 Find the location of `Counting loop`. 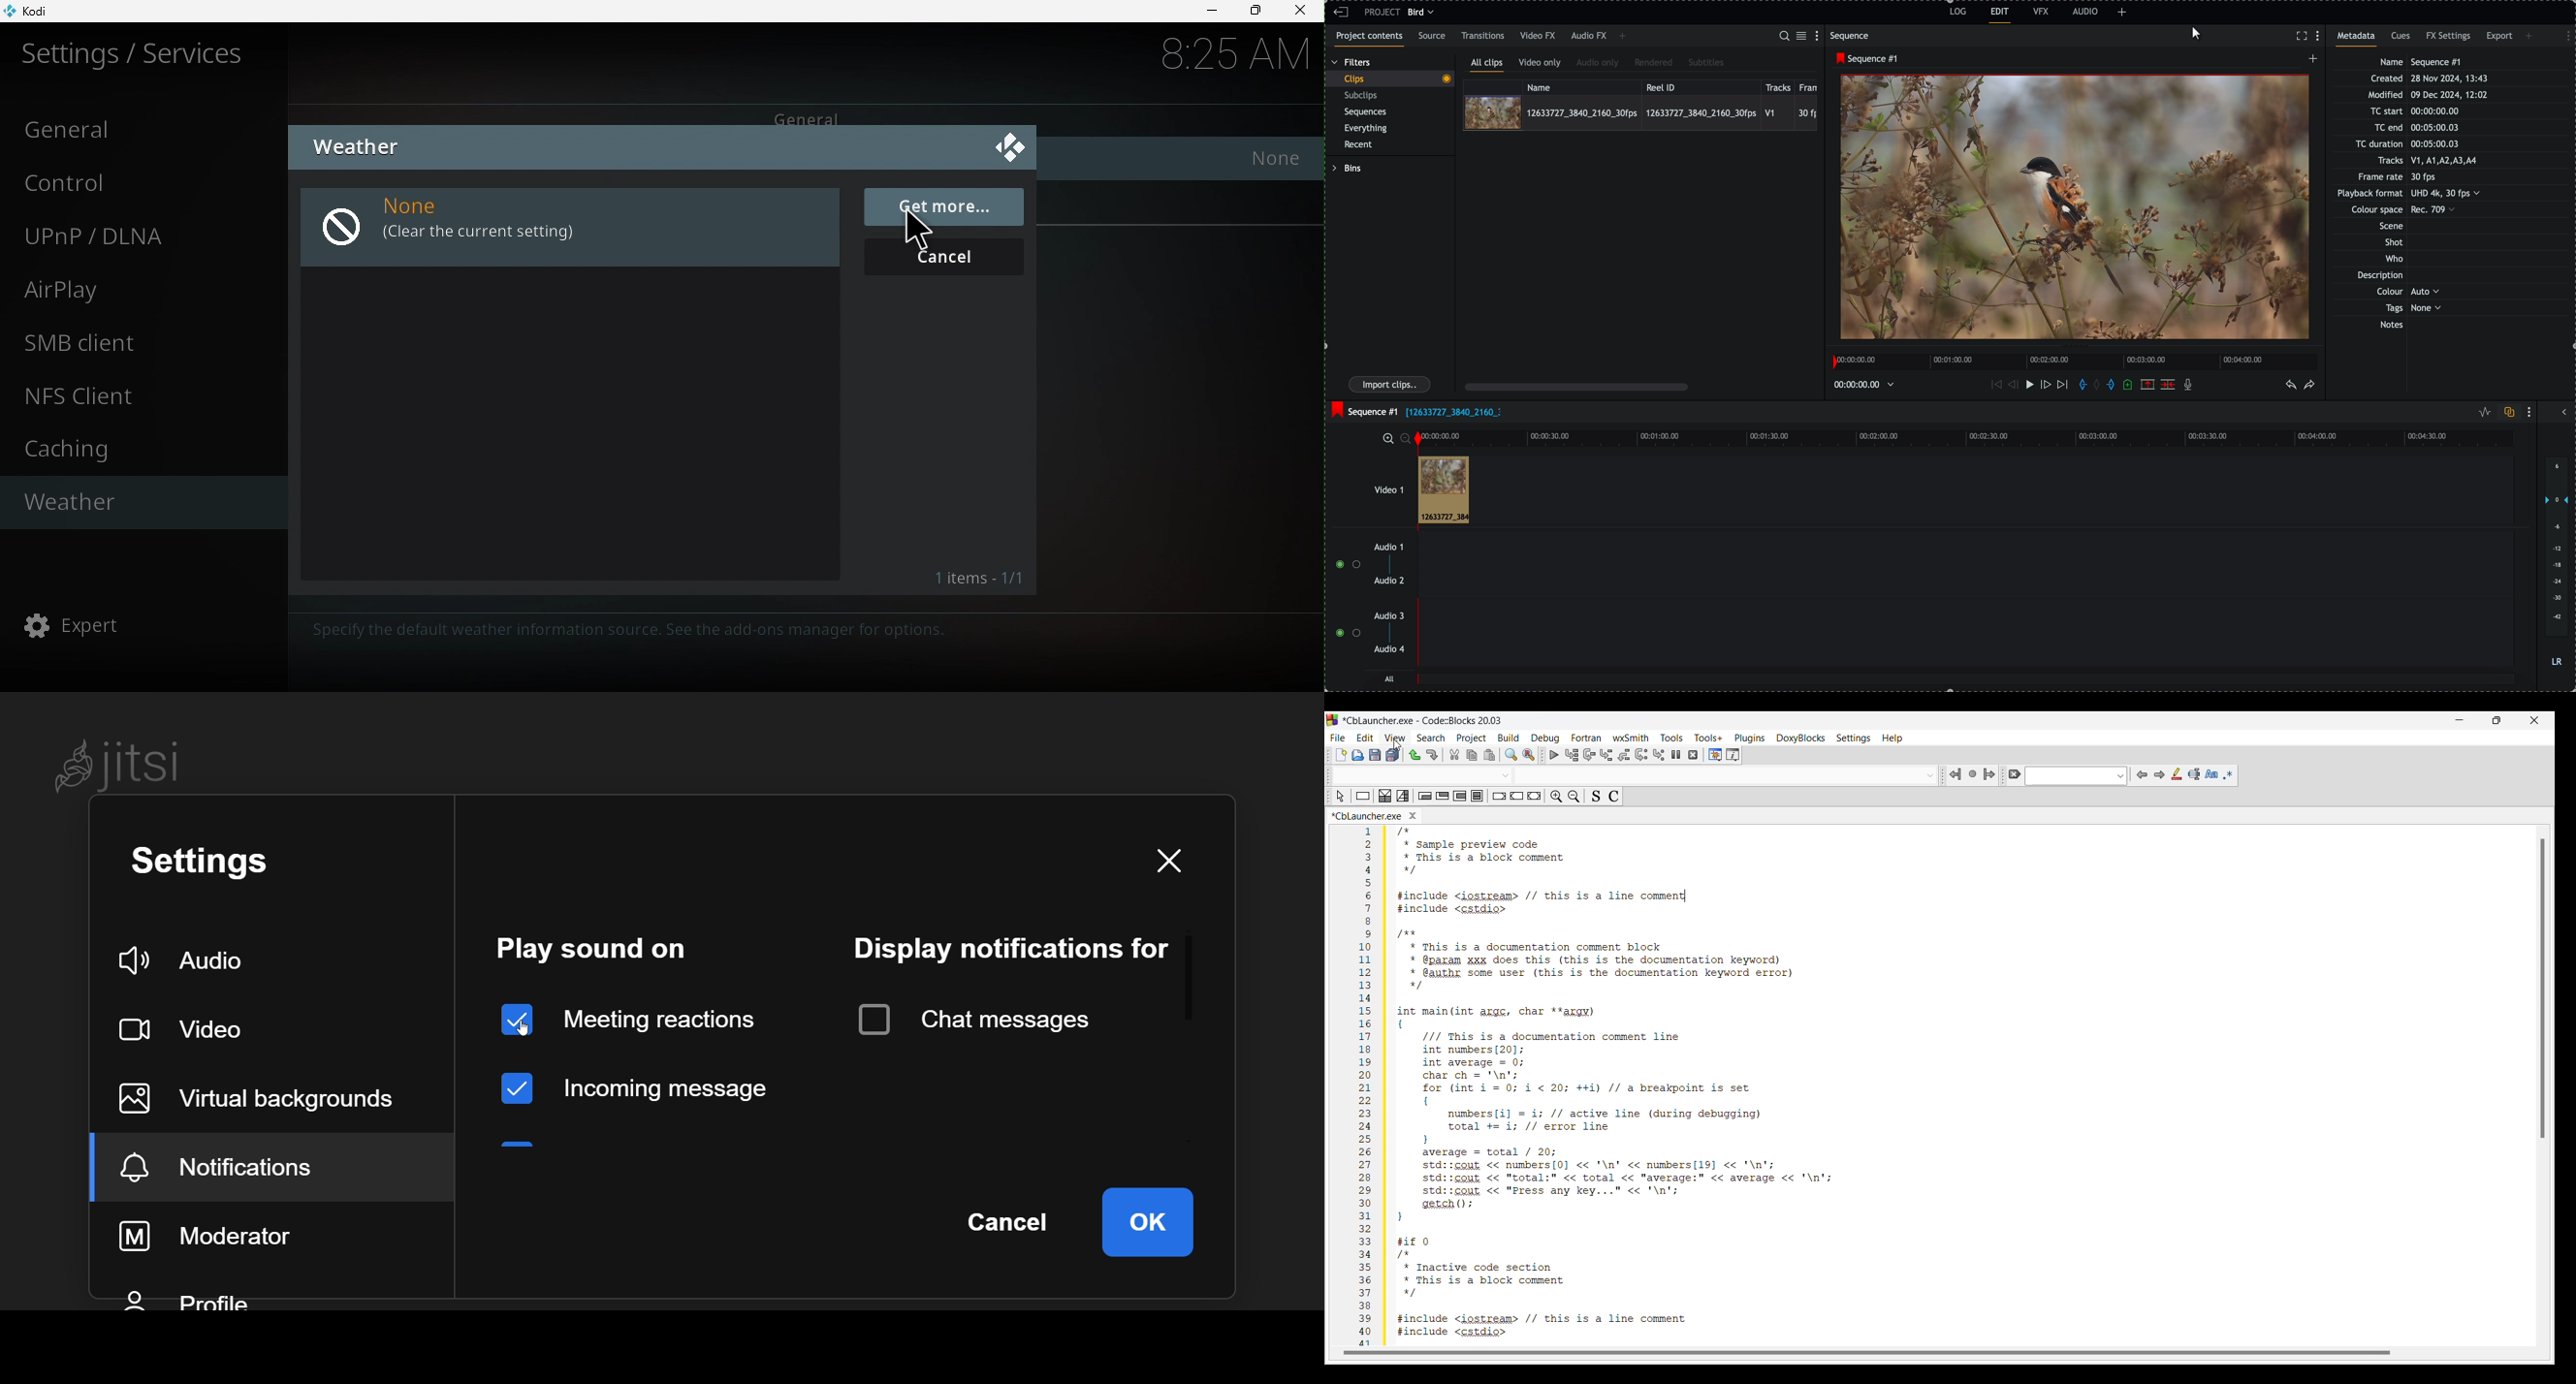

Counting loop is located at coordinates (1460, 796).